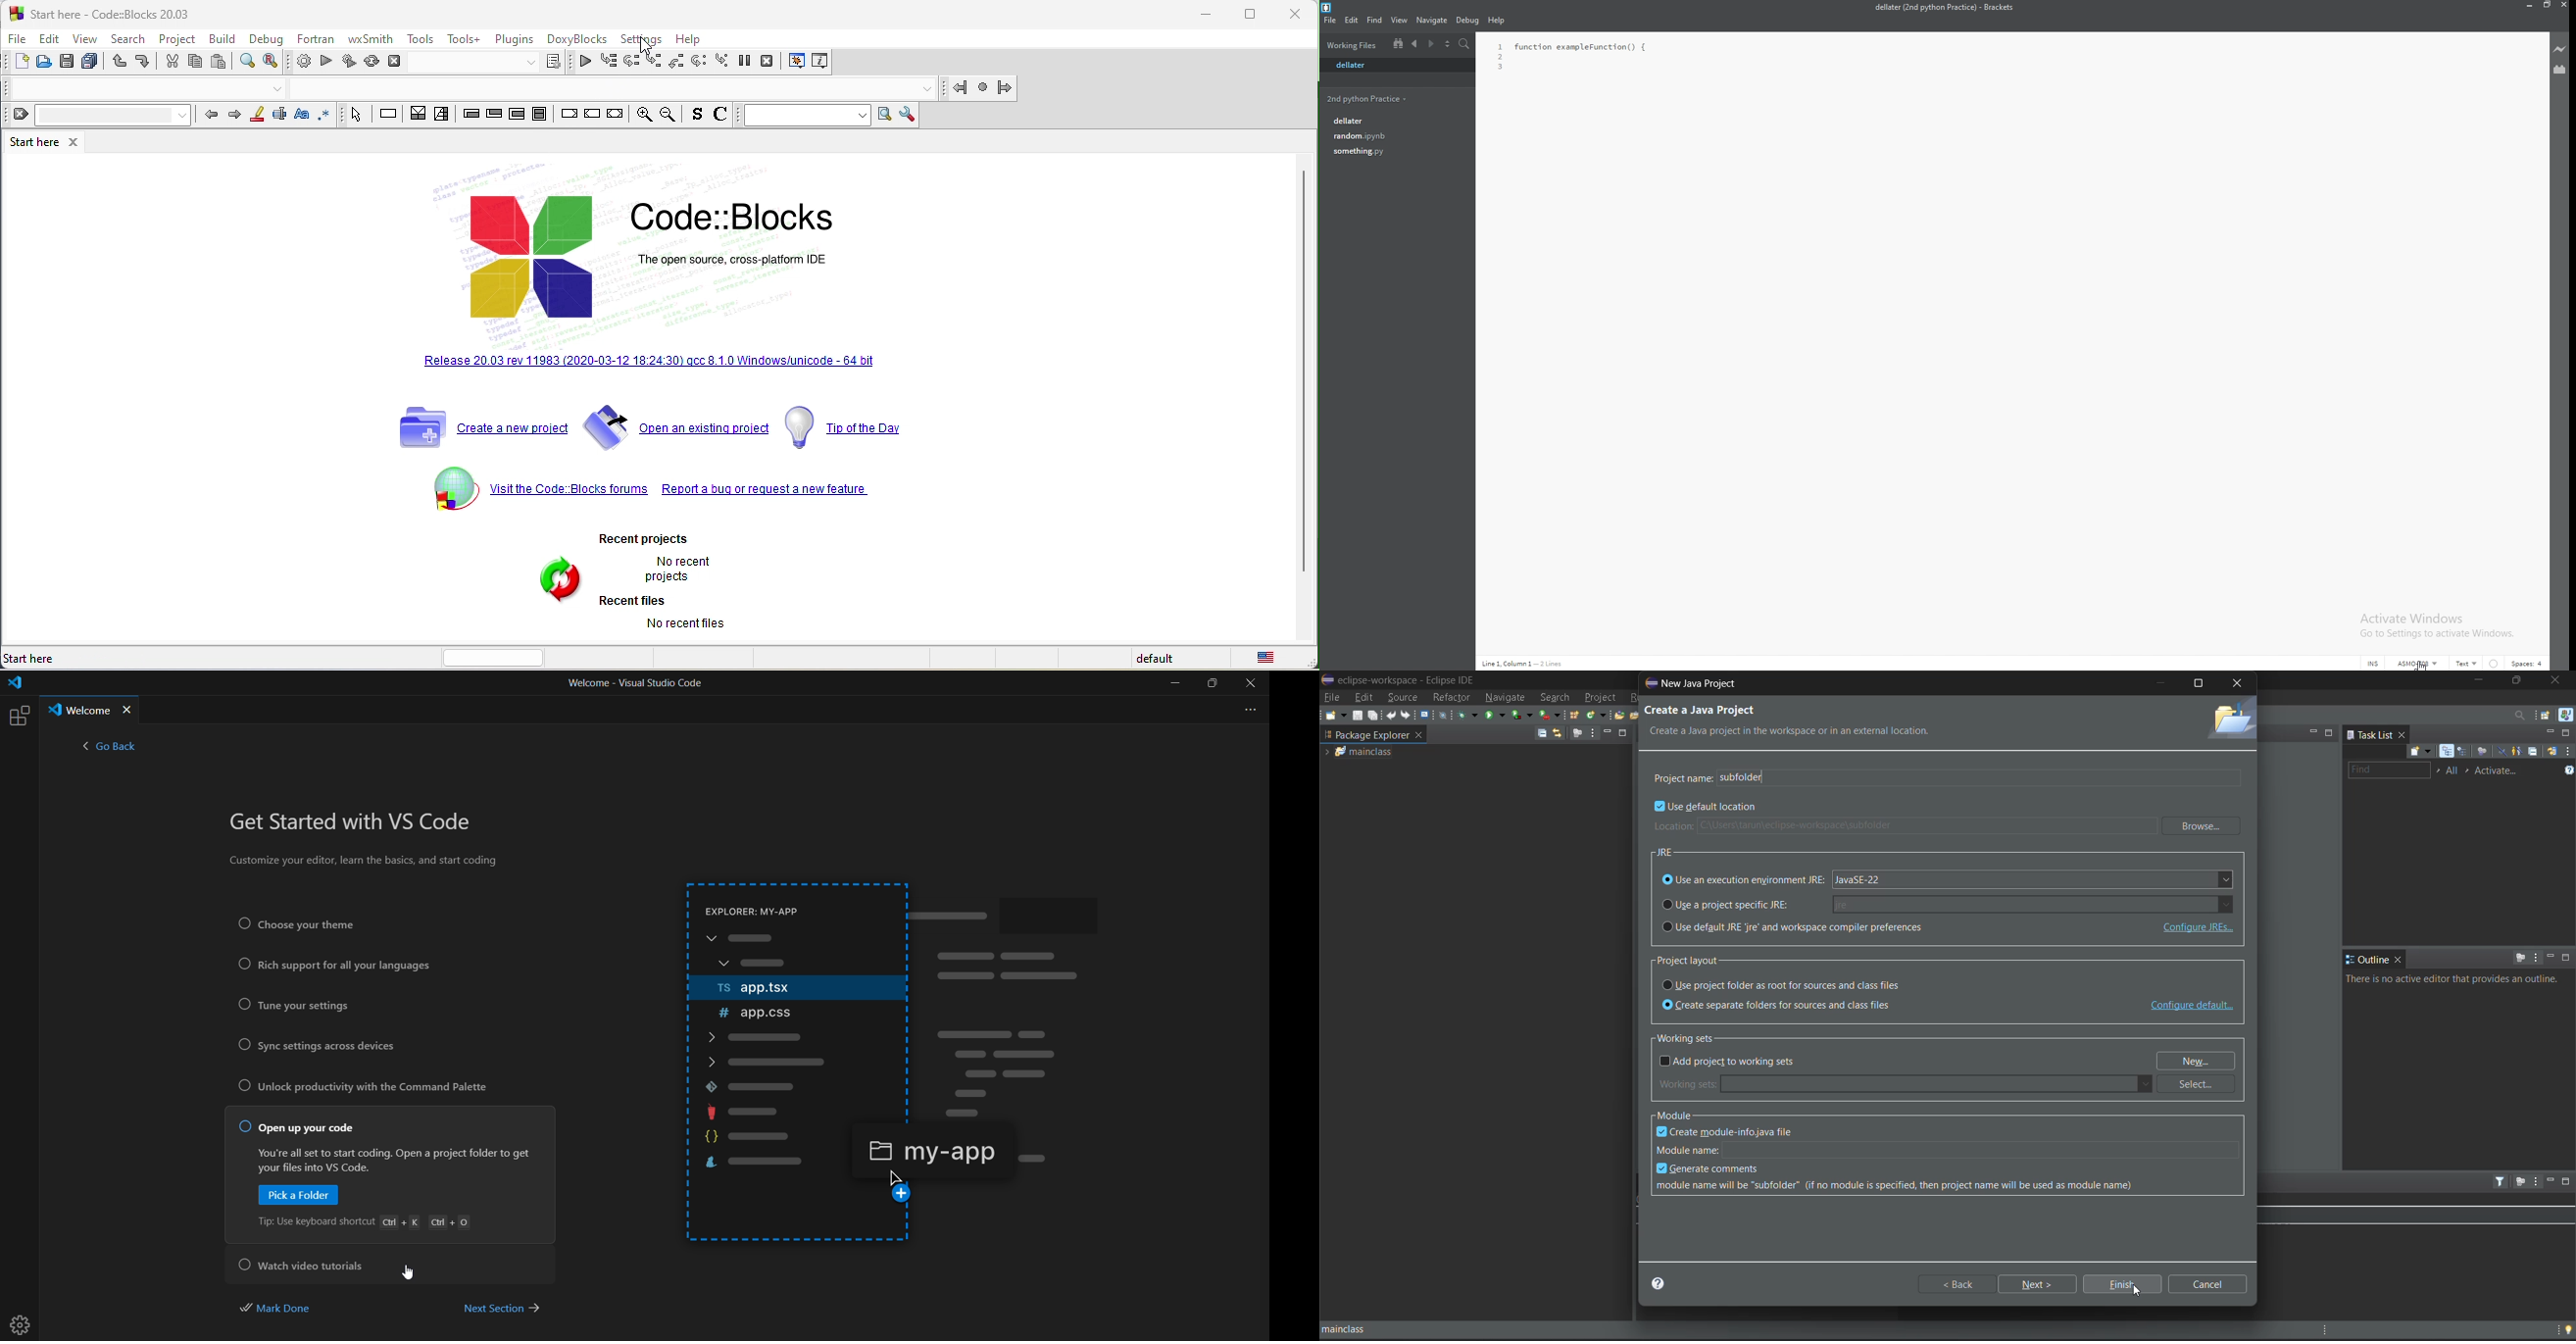 This screenshot has height=1344, width=2576. What do you see at coordinates (388, 115) in the screenshot?
I see `instruction` at bounding box center [388, 115].